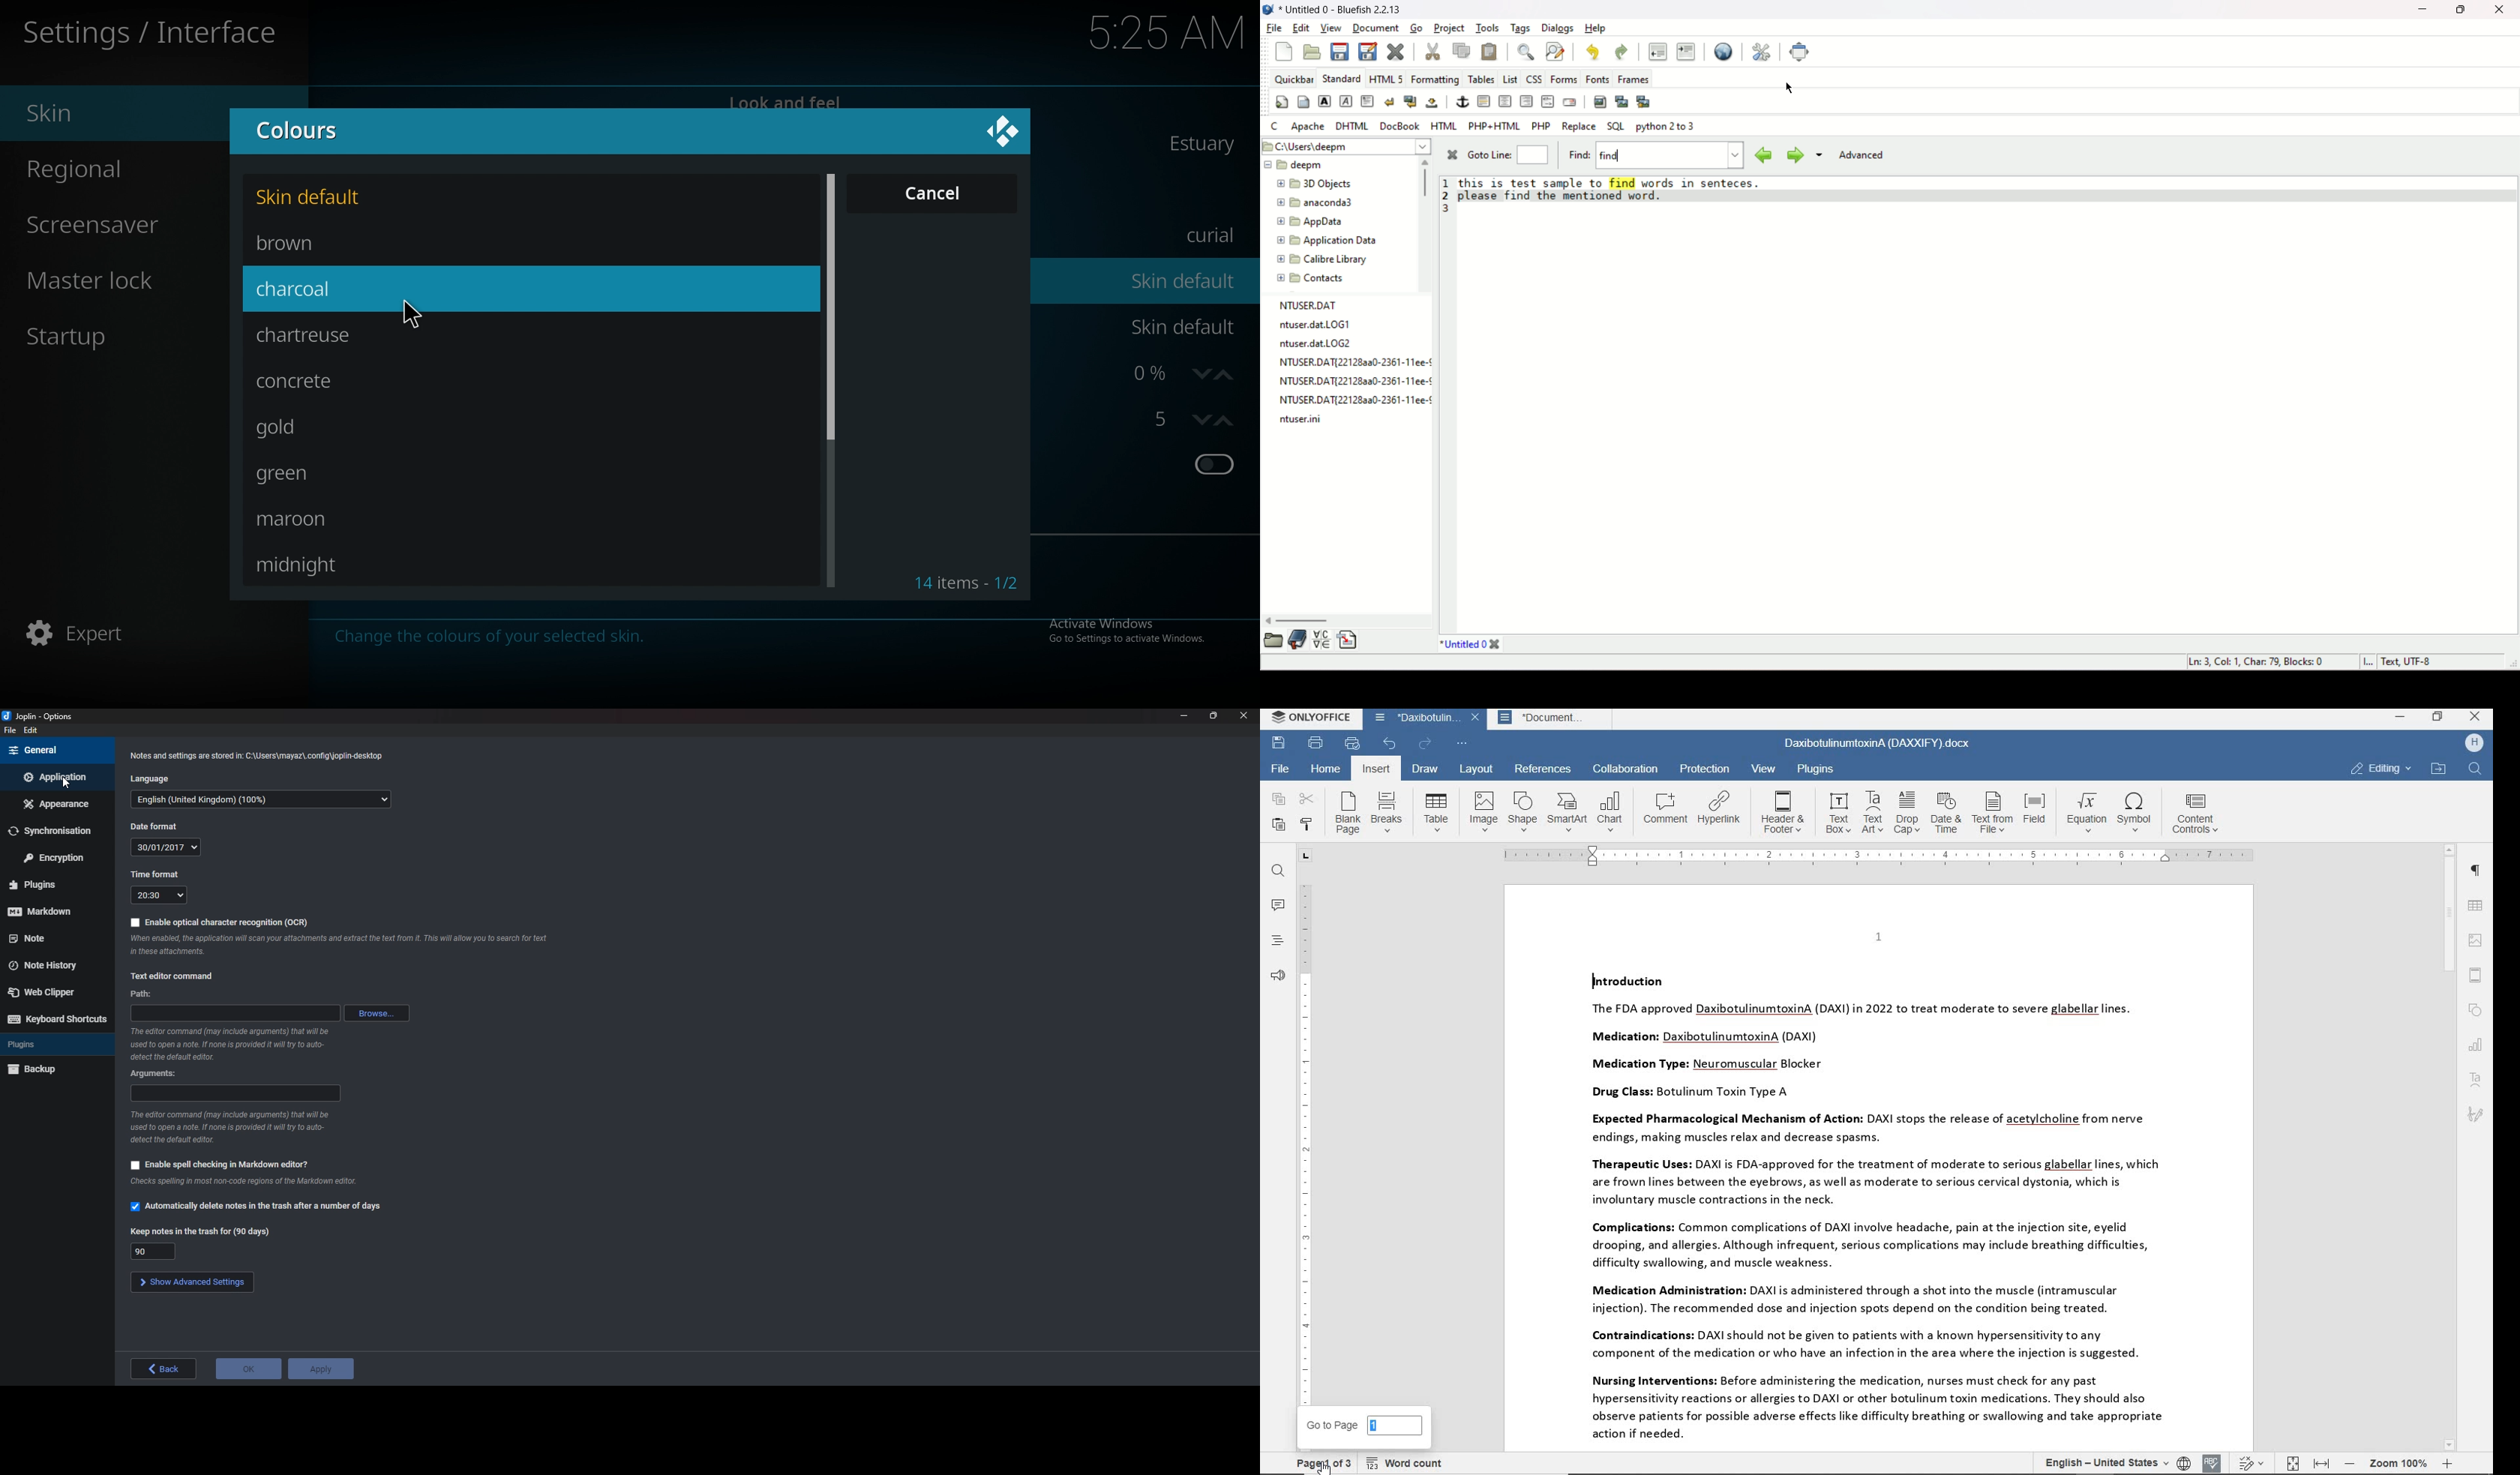 The image size is (2520, 1484). Describe the element at coordinates (1425, 743) in the screenshot. I see `redo` at that location.